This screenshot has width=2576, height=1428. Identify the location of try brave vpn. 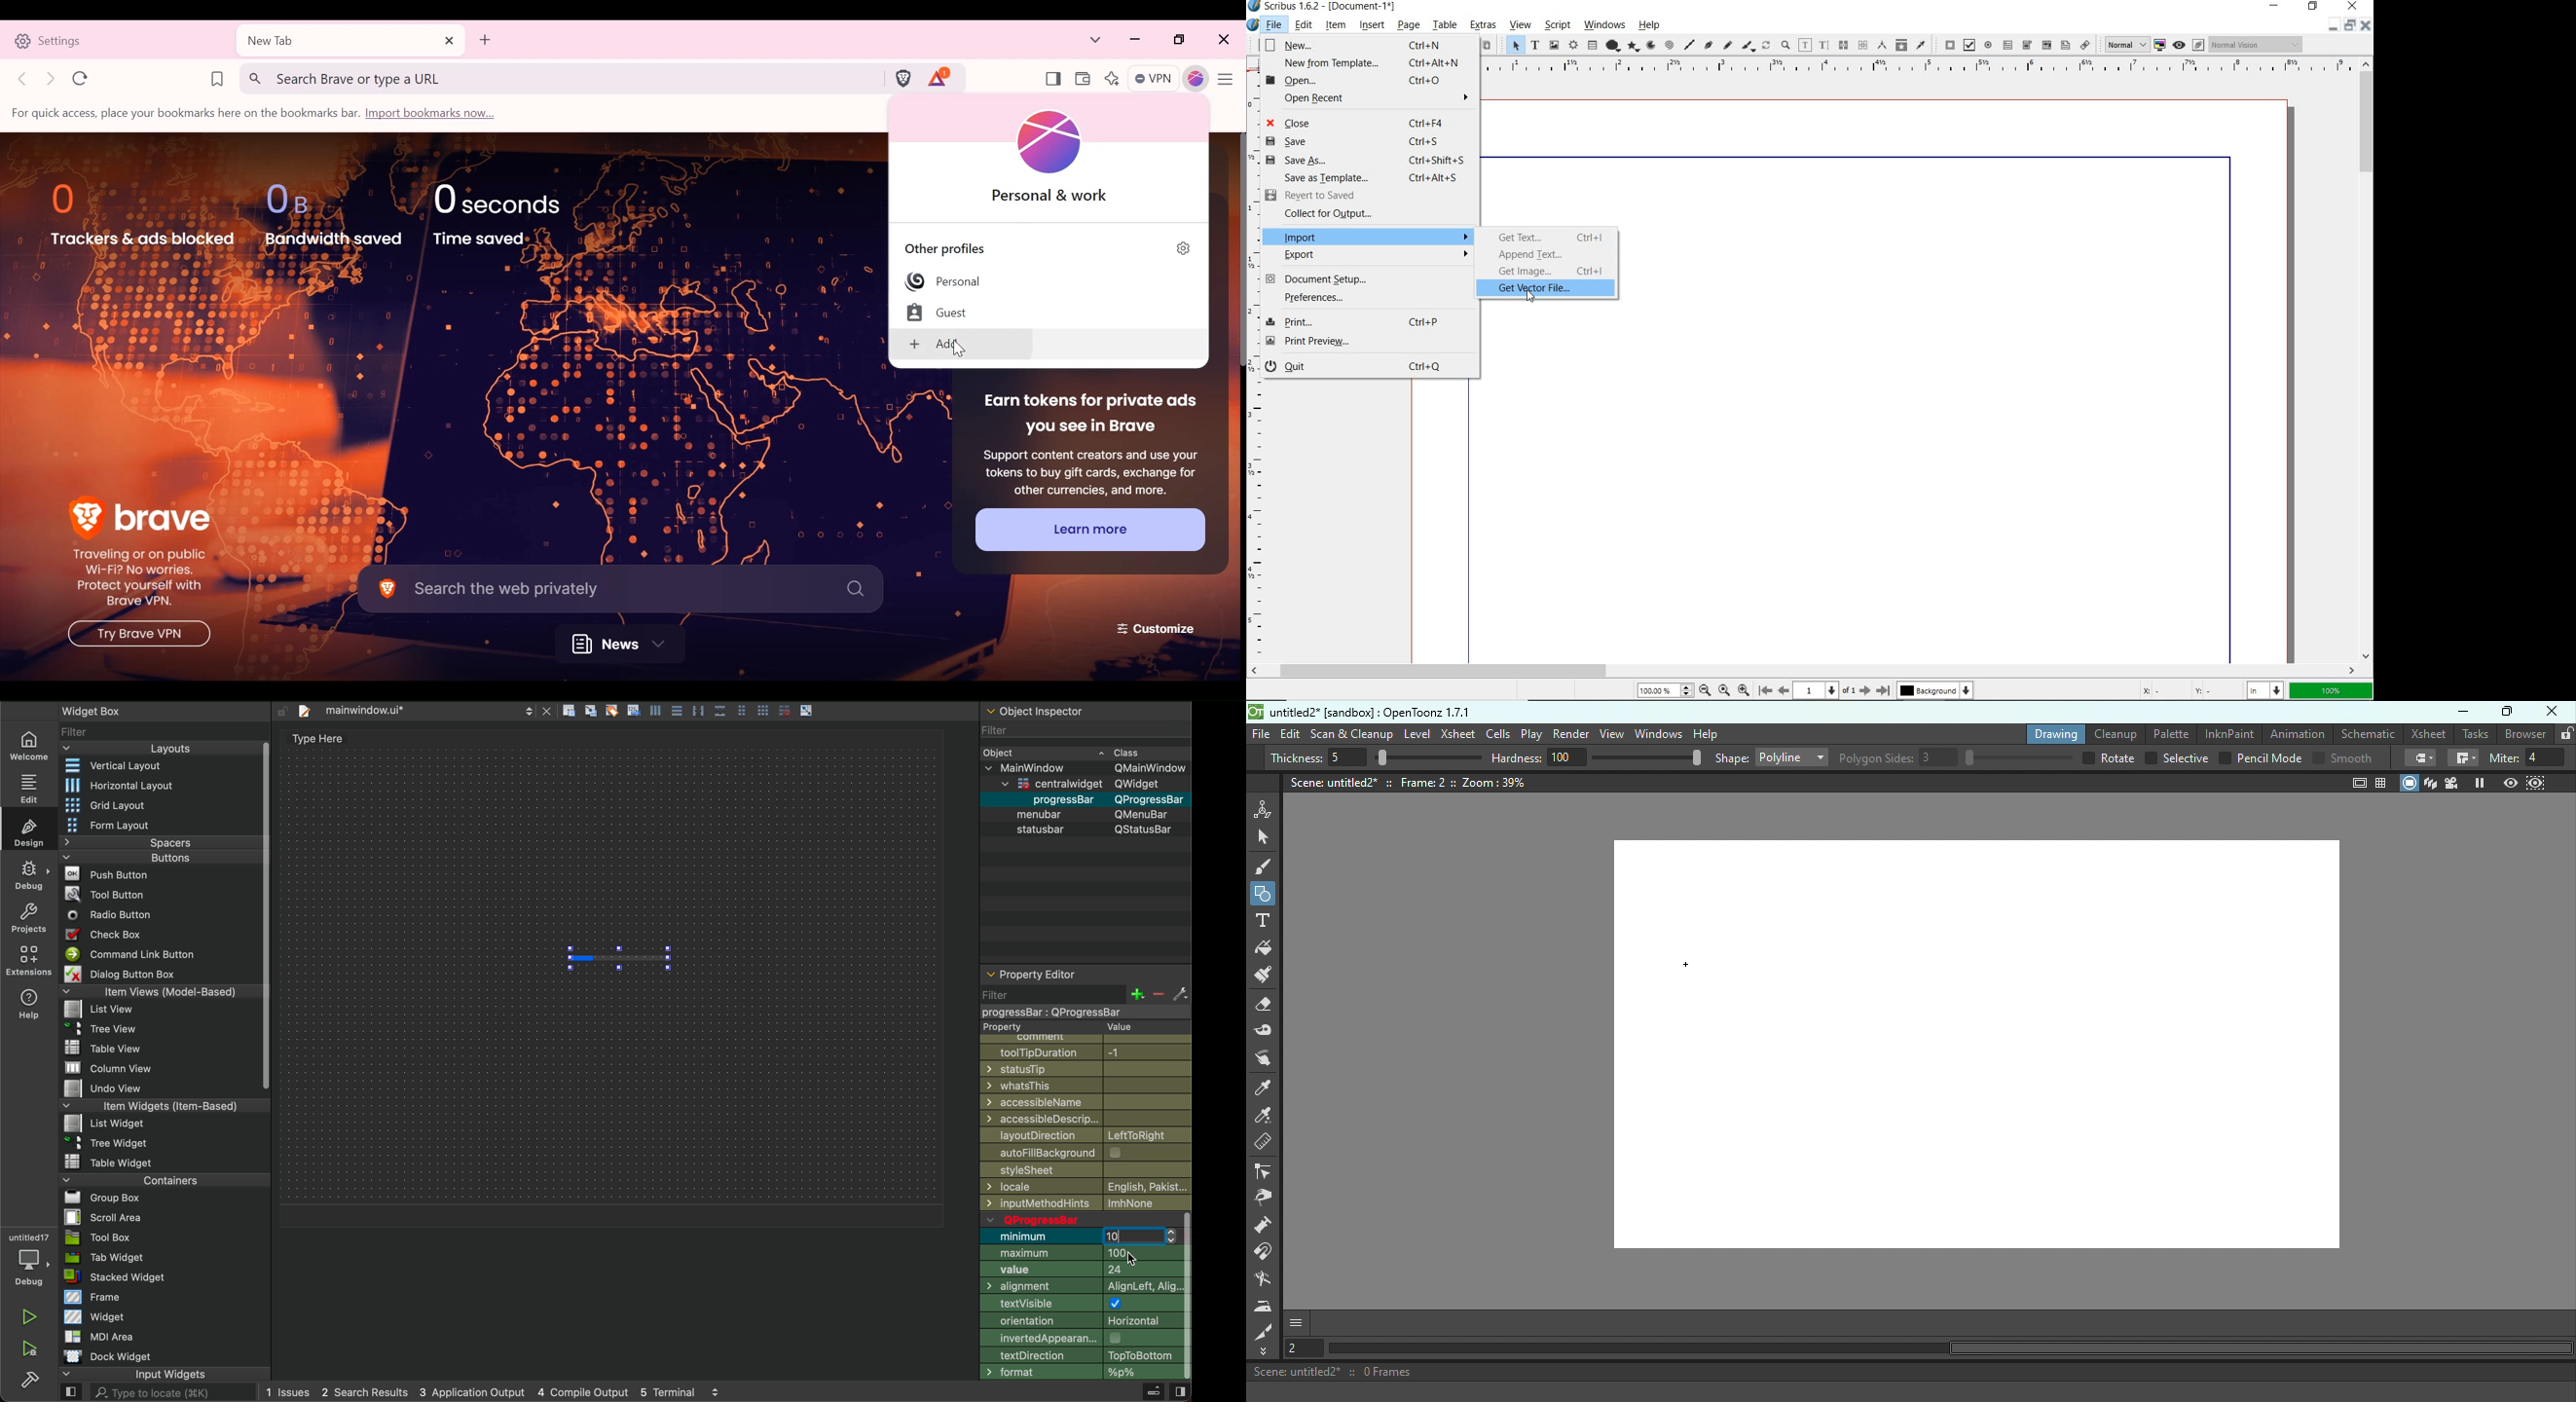
(136, 636).